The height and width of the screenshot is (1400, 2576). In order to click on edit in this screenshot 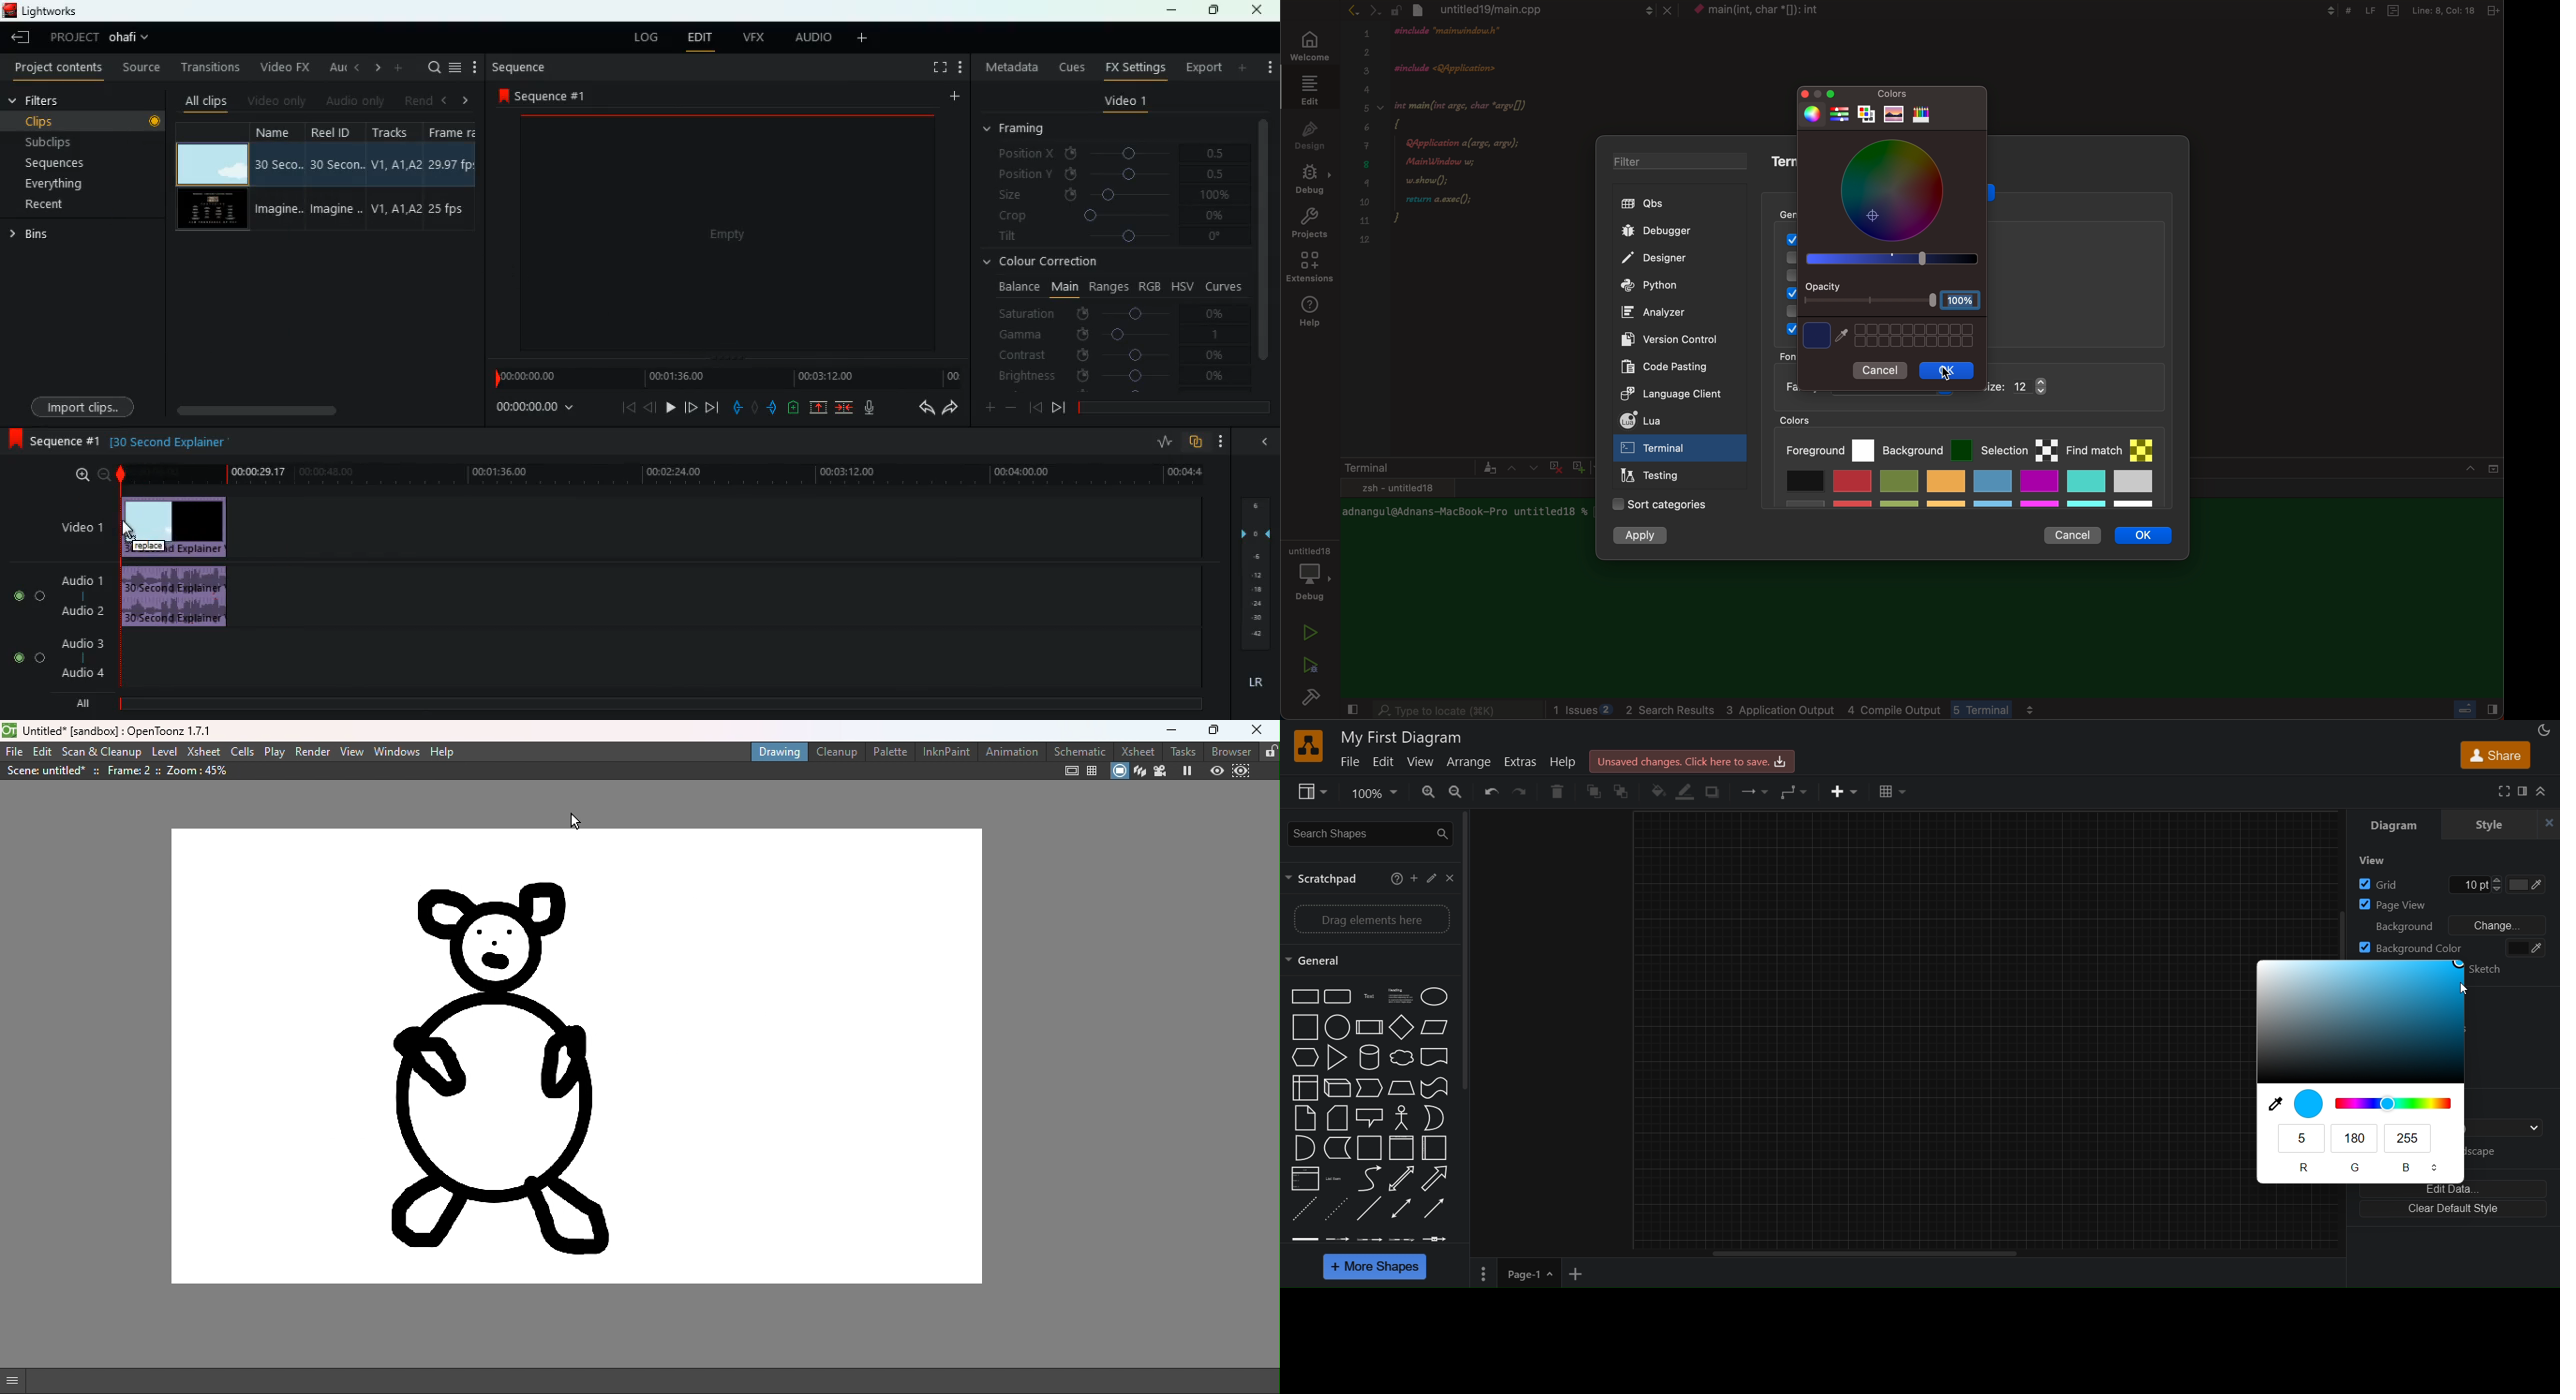, I will do `click(1307, 90)`.